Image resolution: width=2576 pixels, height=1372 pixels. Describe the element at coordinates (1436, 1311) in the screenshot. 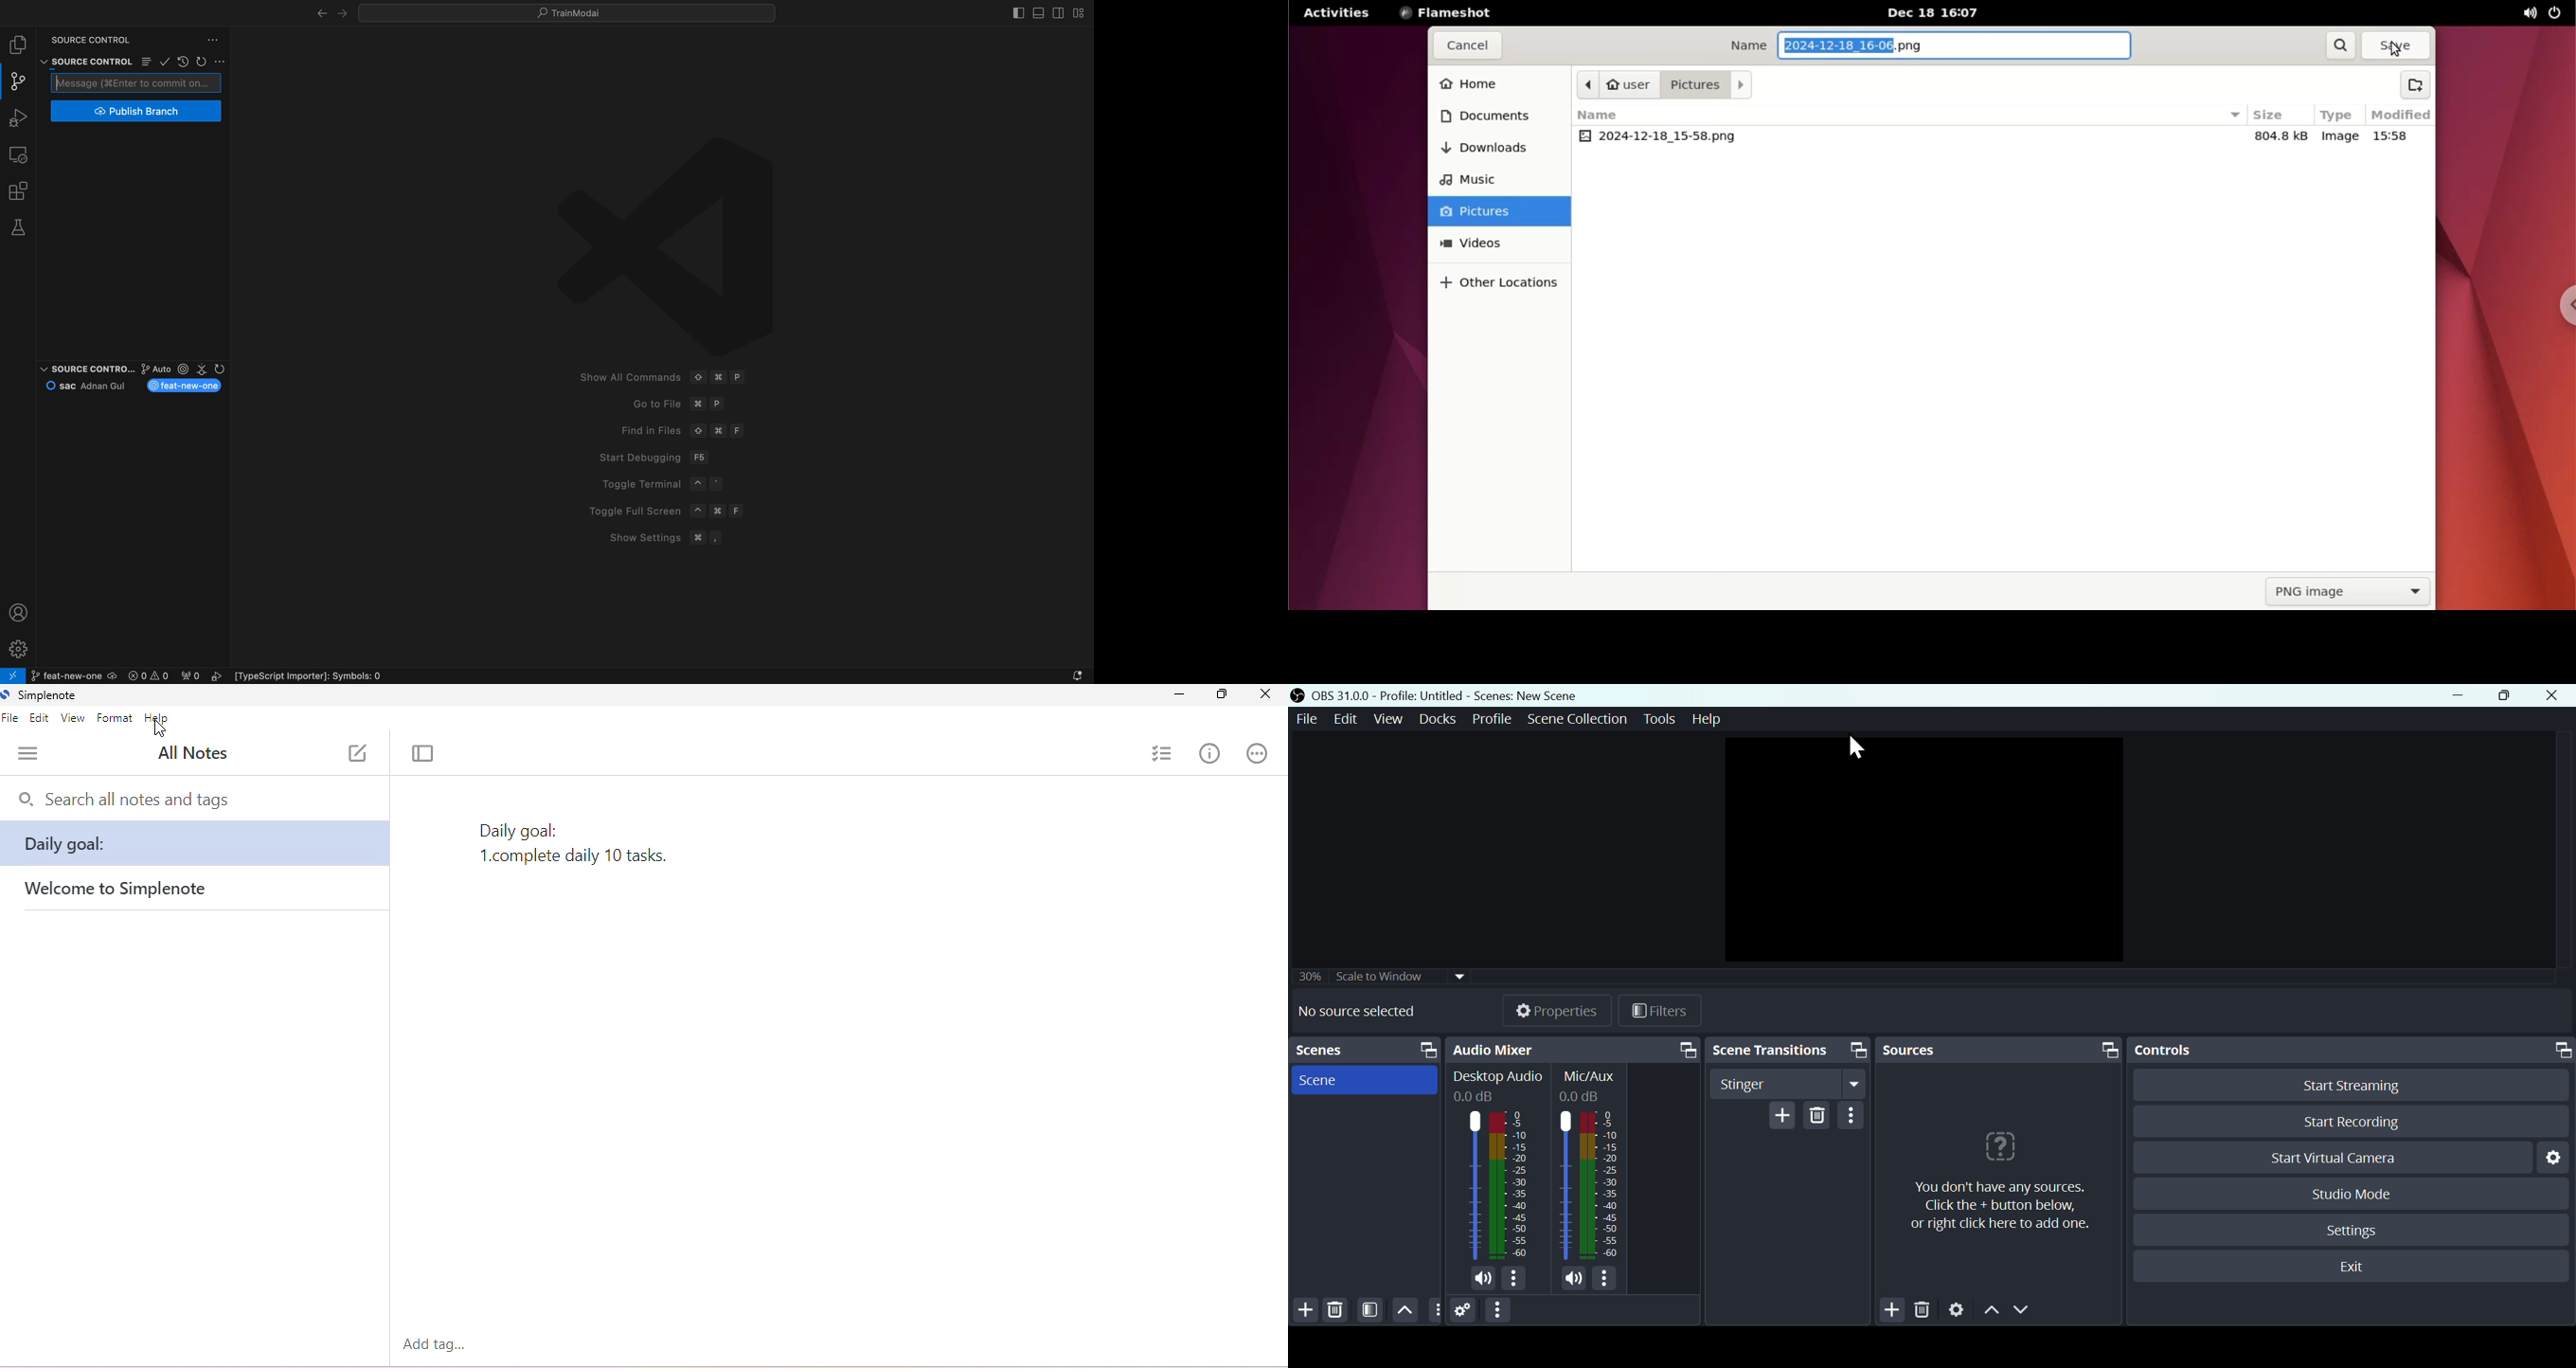

I see `more option` at that location.